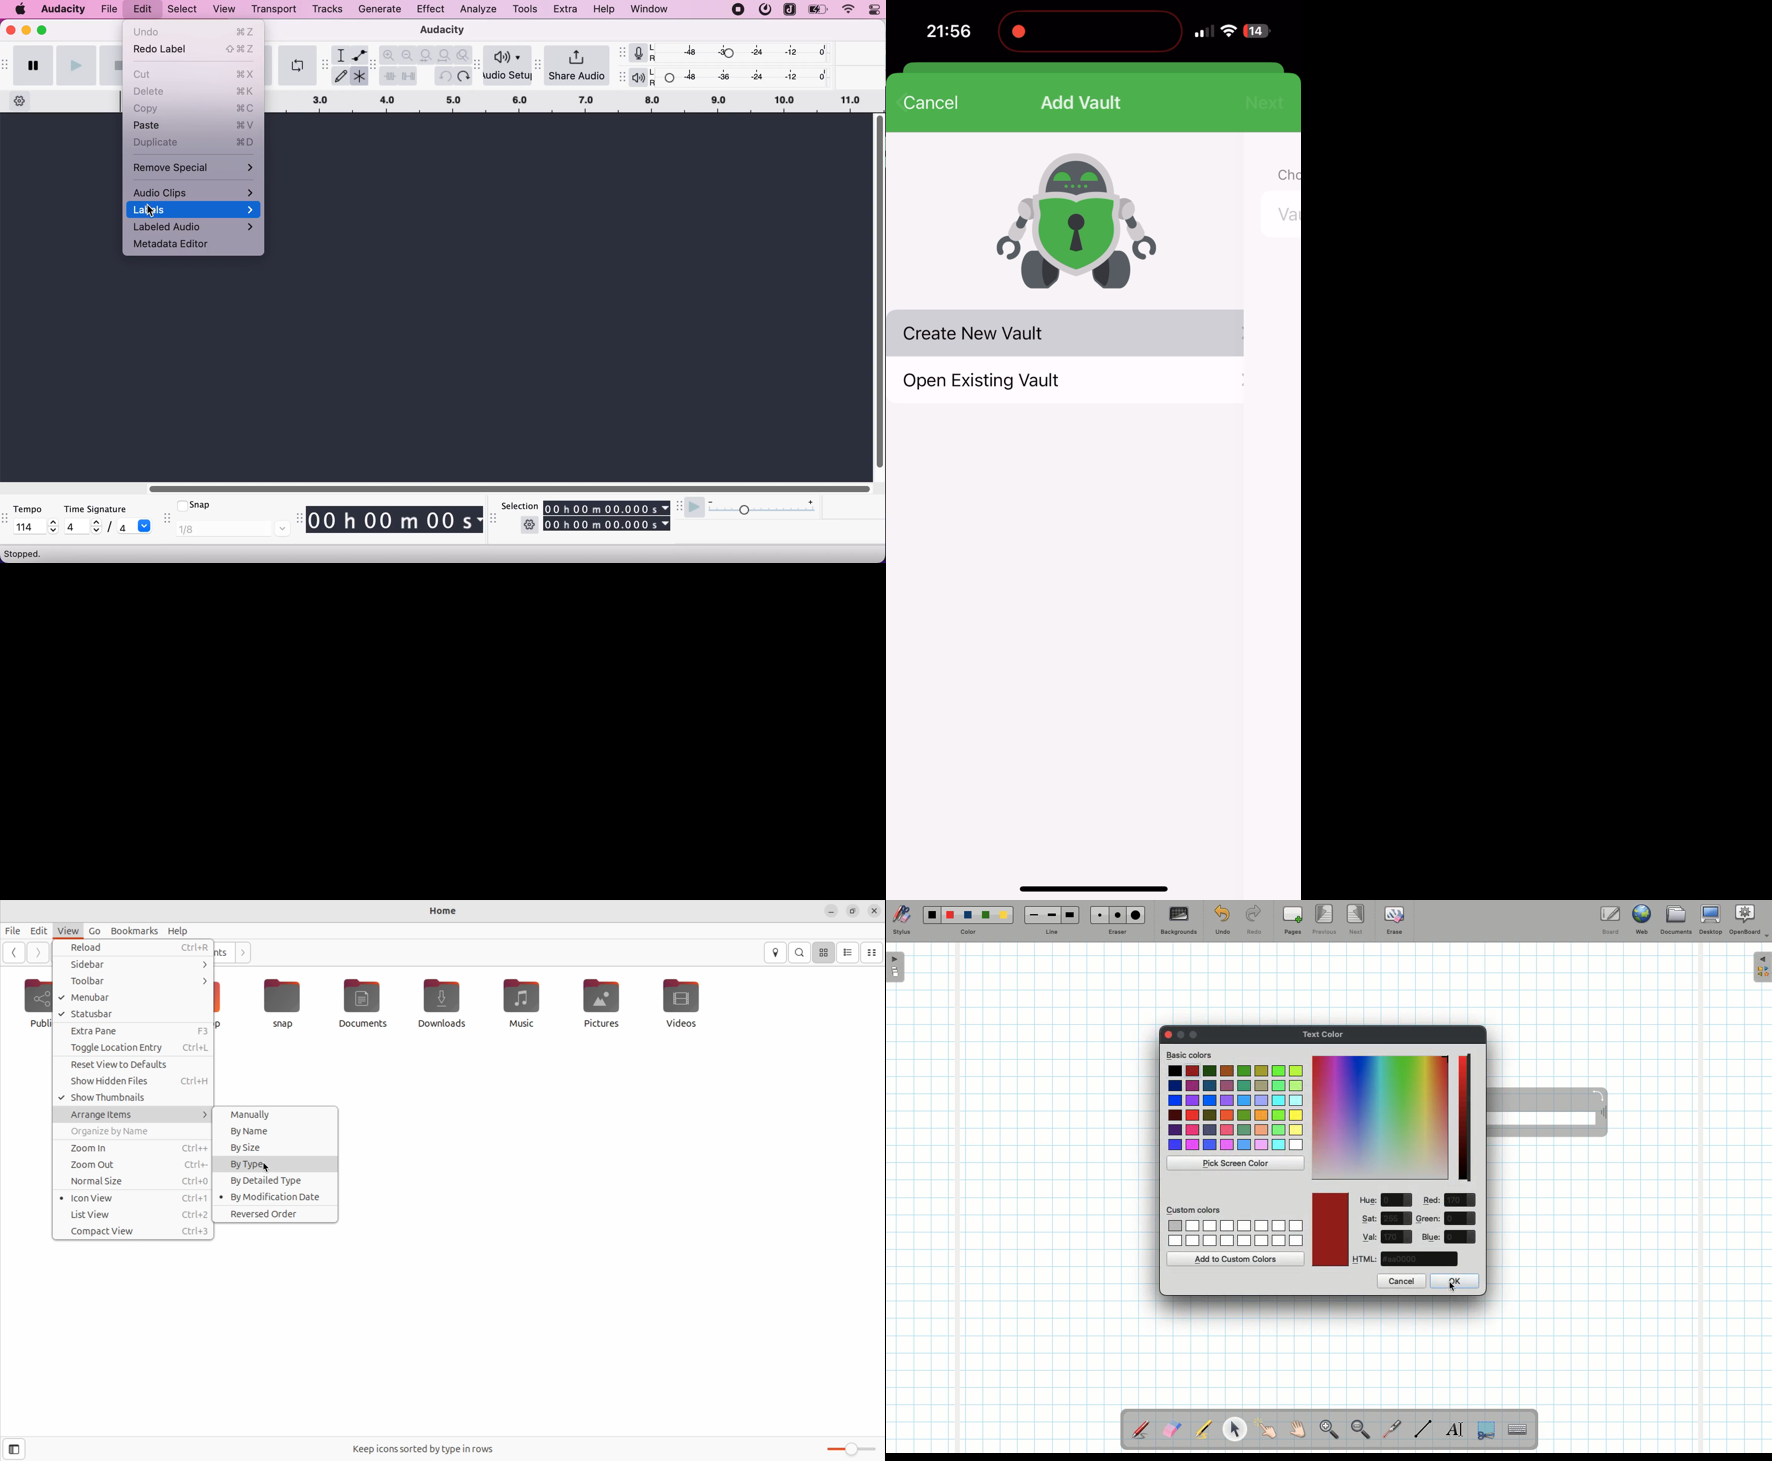 Image resolution: width=1792 pixels, height=1484 pixels. Describe the element at coordinates (495, 522) in the screenshot. I see `audacity selection toolbar` at that location.